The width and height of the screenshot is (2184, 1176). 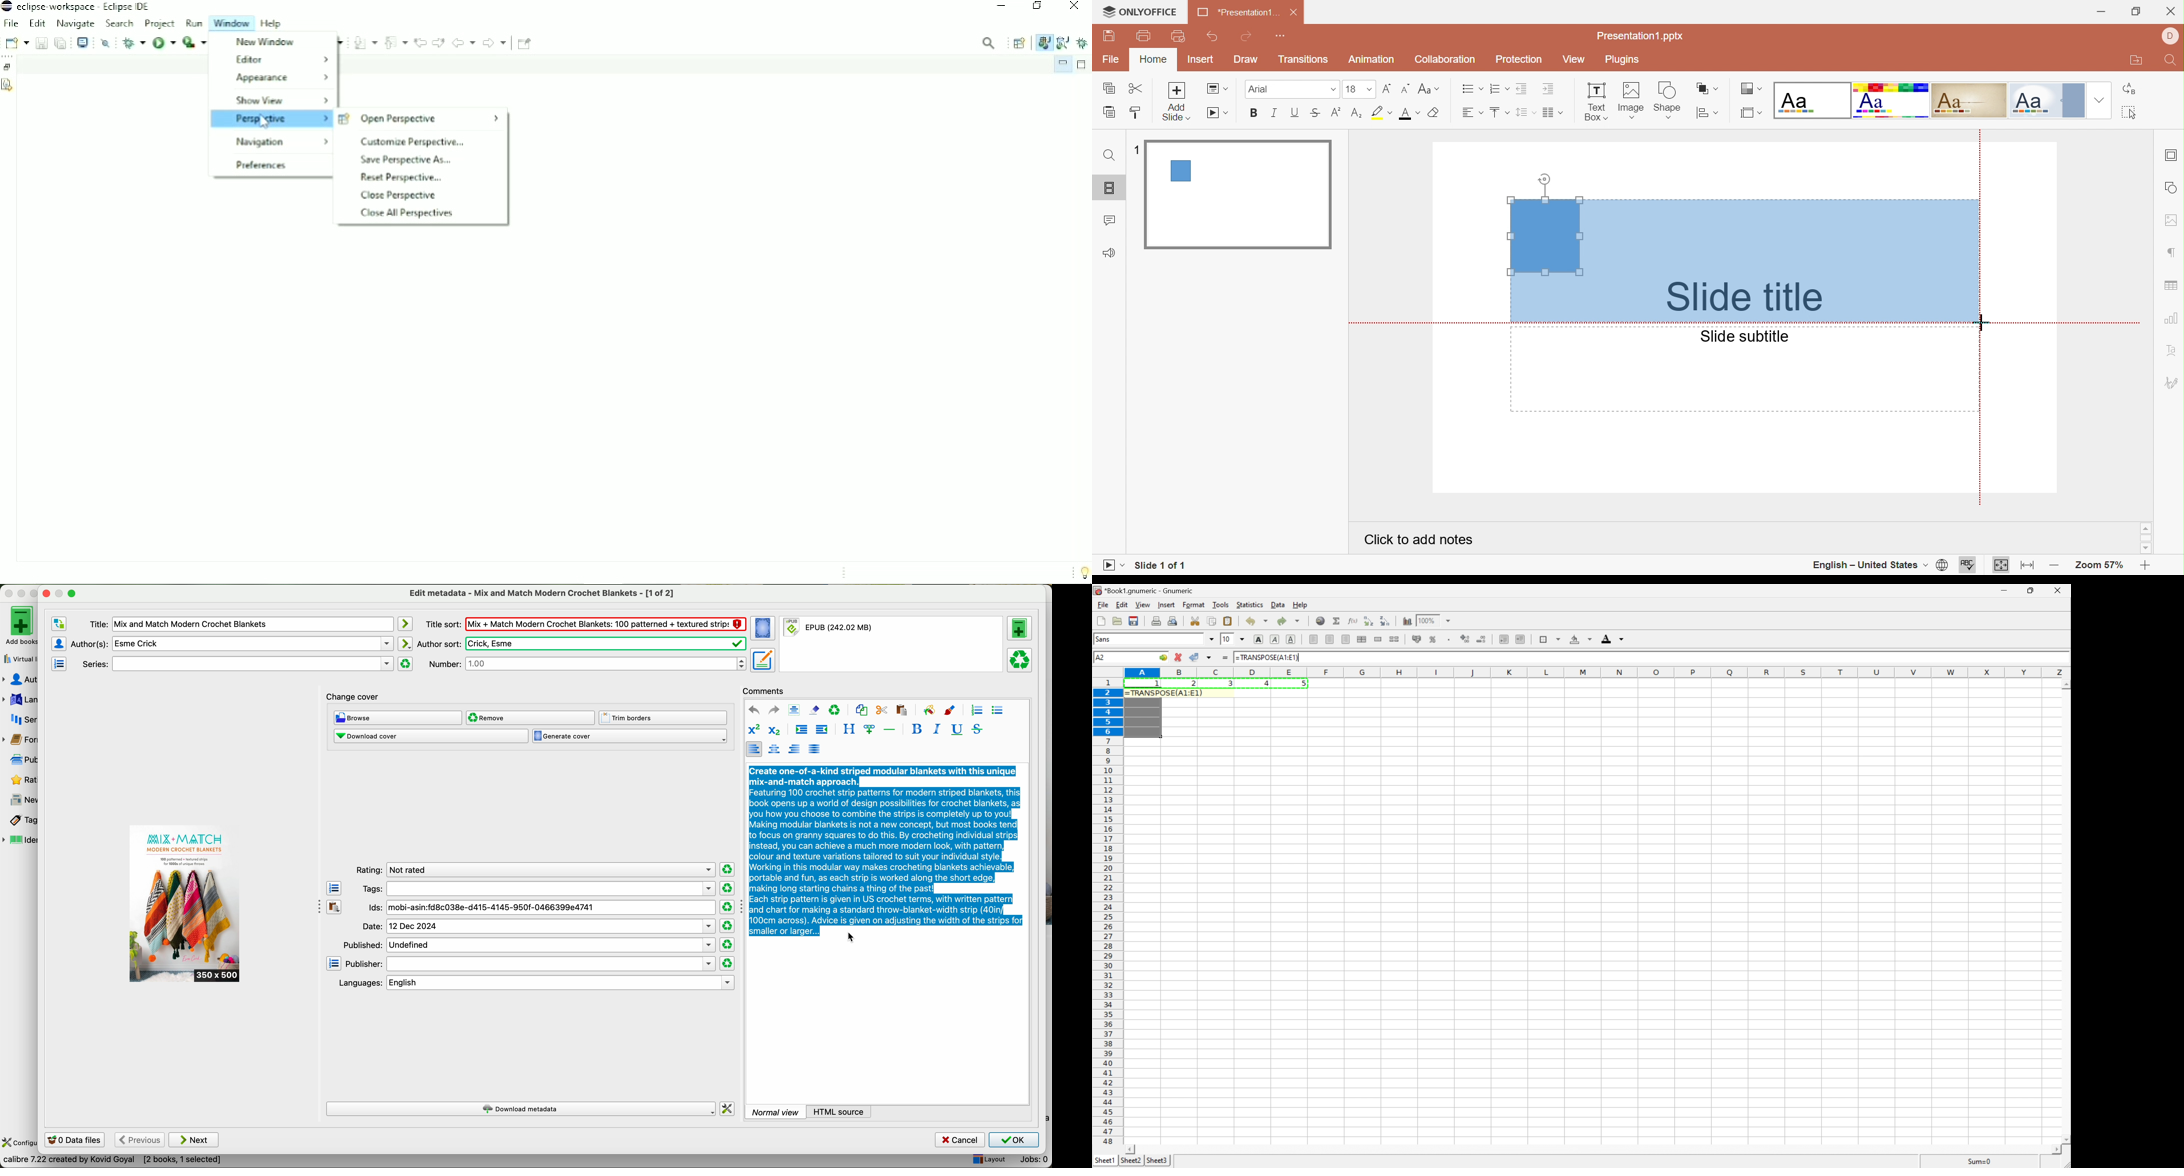 What do you see at coordinates (19, 1143) in the screenshot?
I see `configure` at bounding box center [19, 1143].